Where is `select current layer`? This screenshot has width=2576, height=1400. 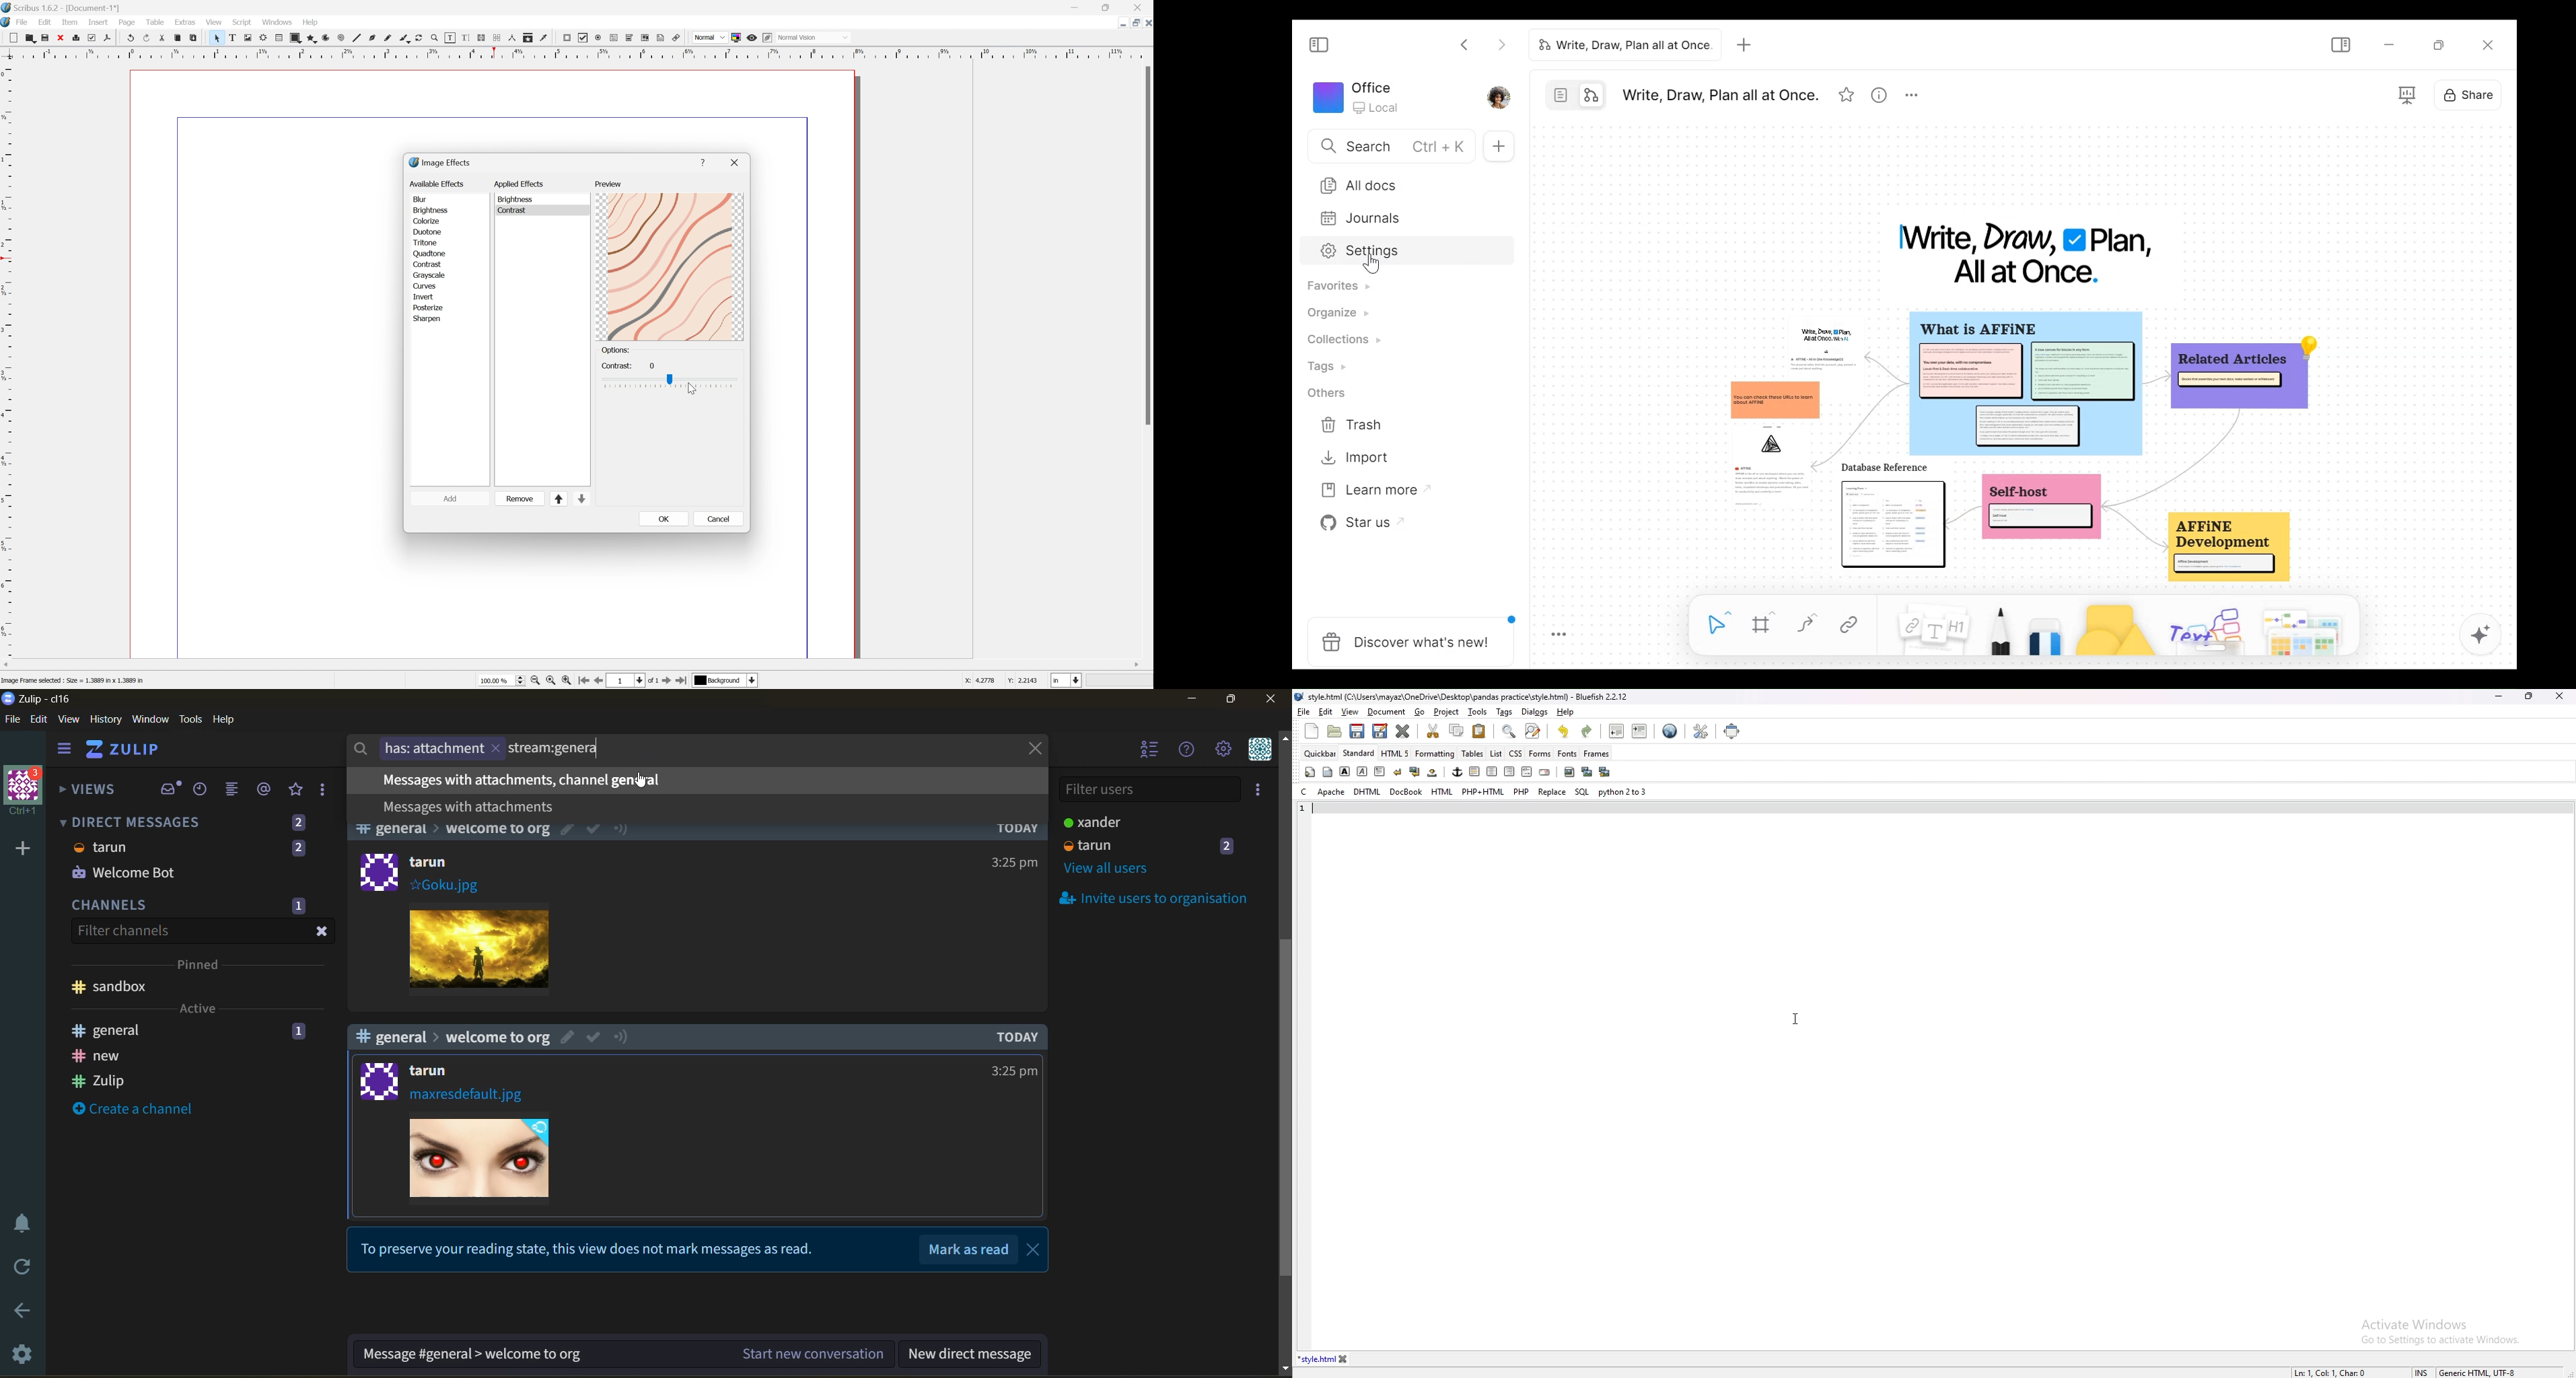 select current layer is located at coordinates (727, 681).